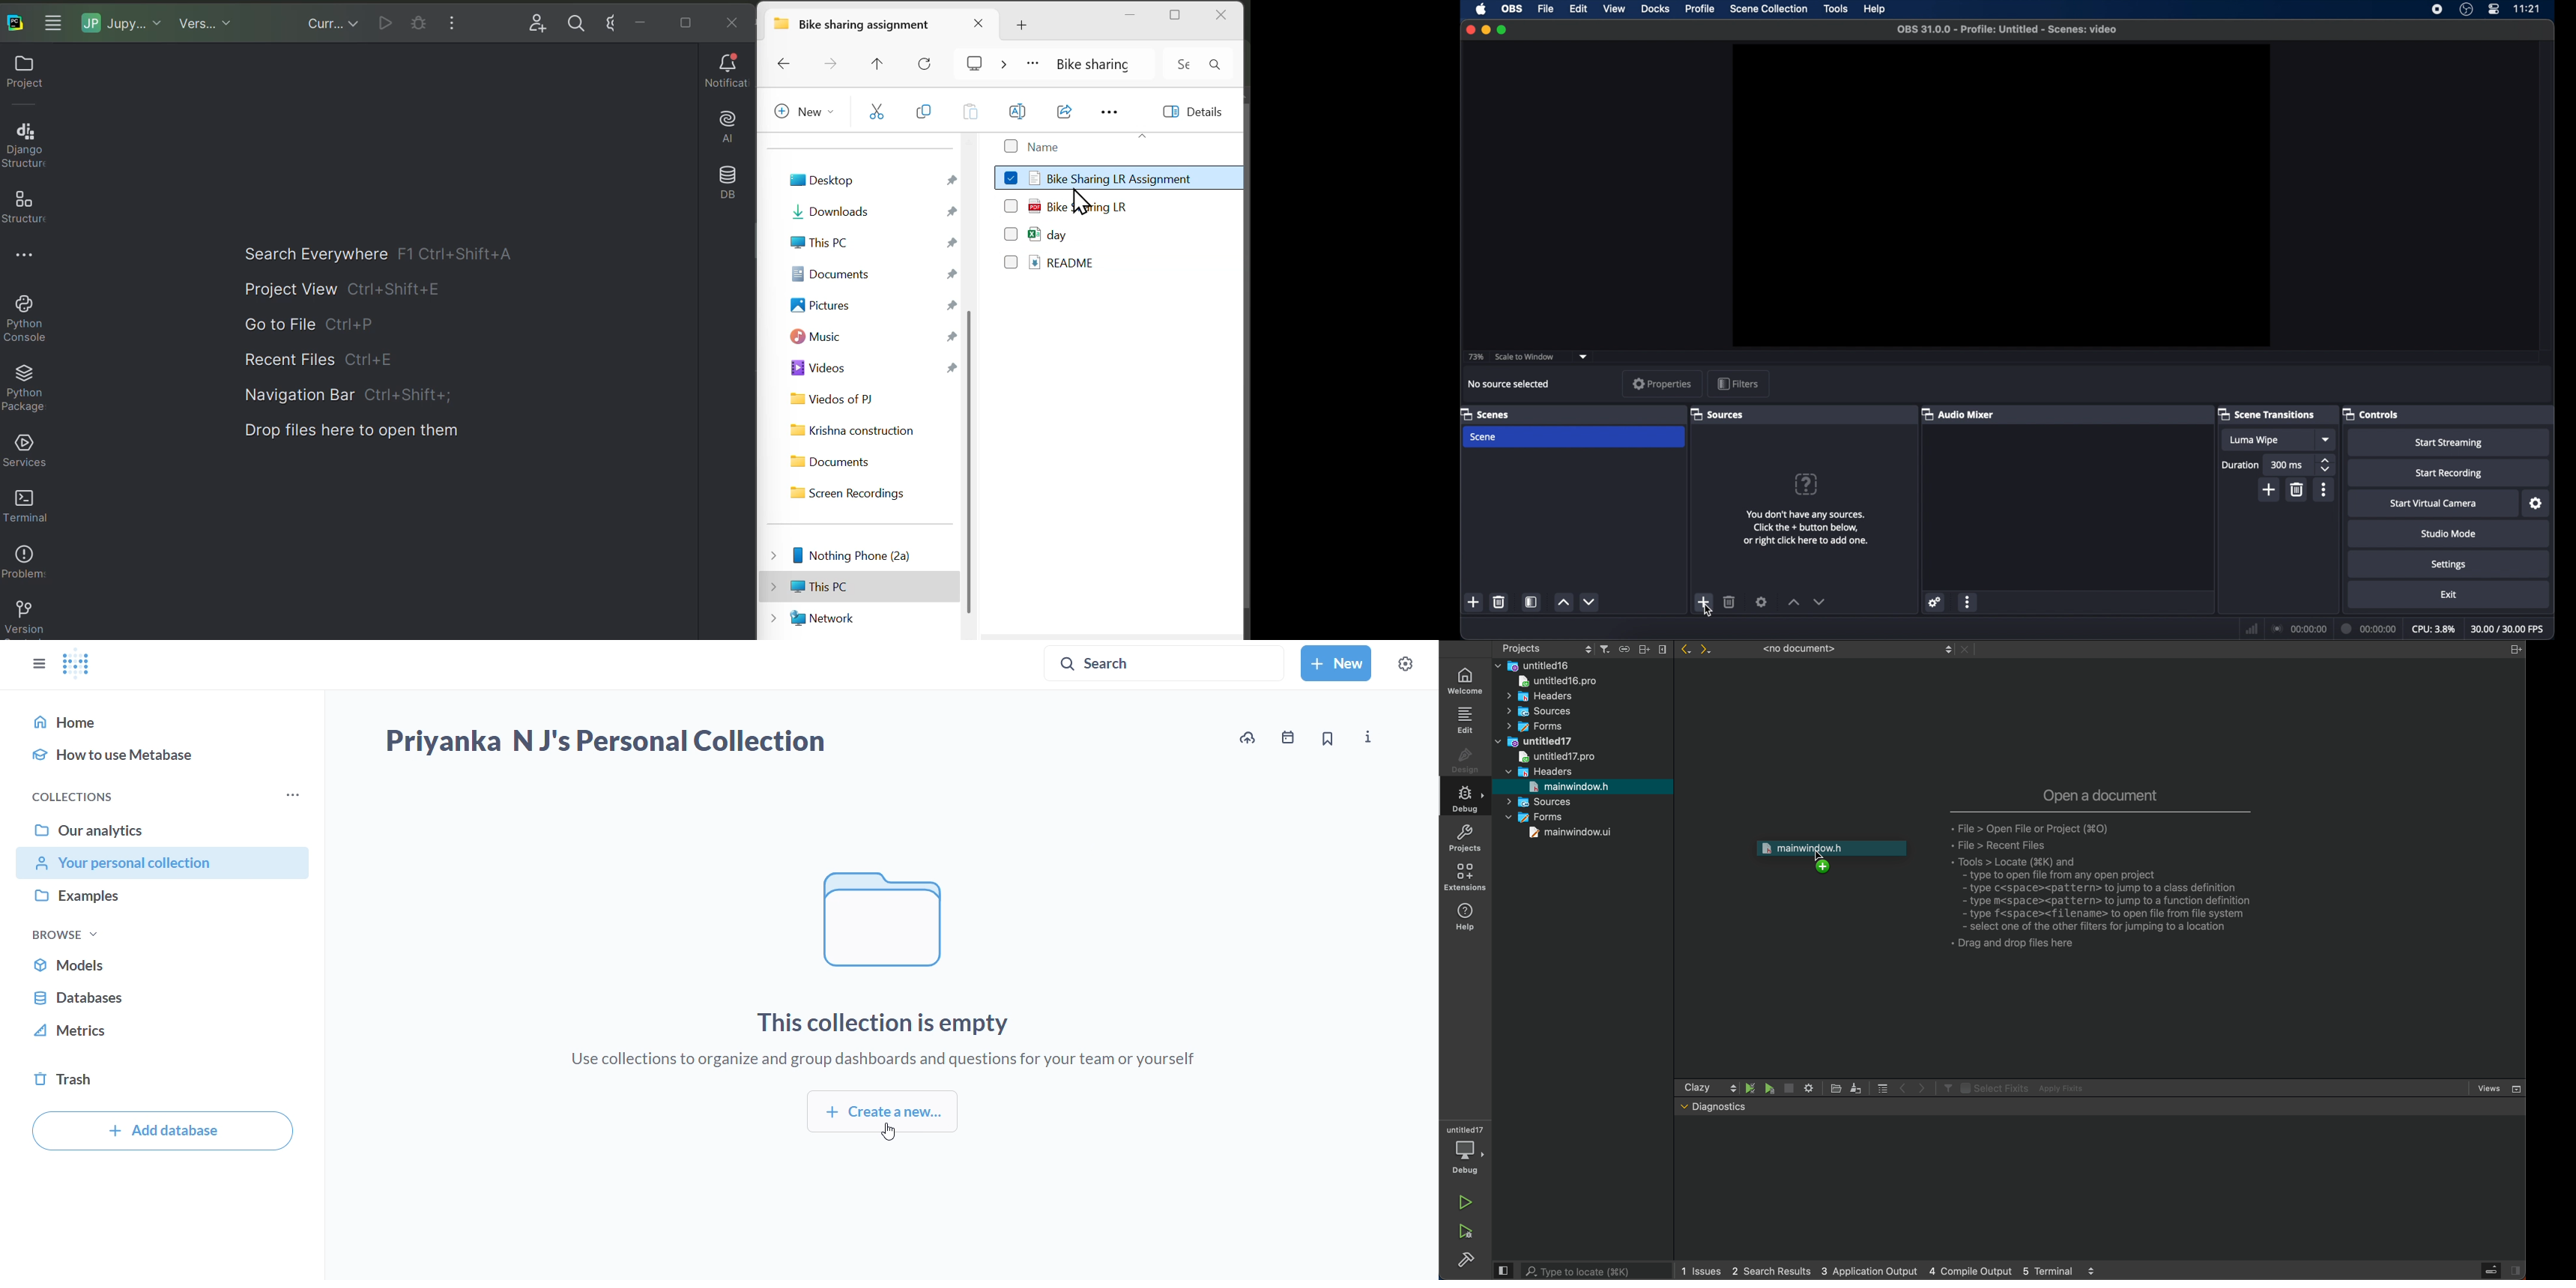 This screenshot has height=1288, width=2576. I want to click on info, so click(1805, 527).